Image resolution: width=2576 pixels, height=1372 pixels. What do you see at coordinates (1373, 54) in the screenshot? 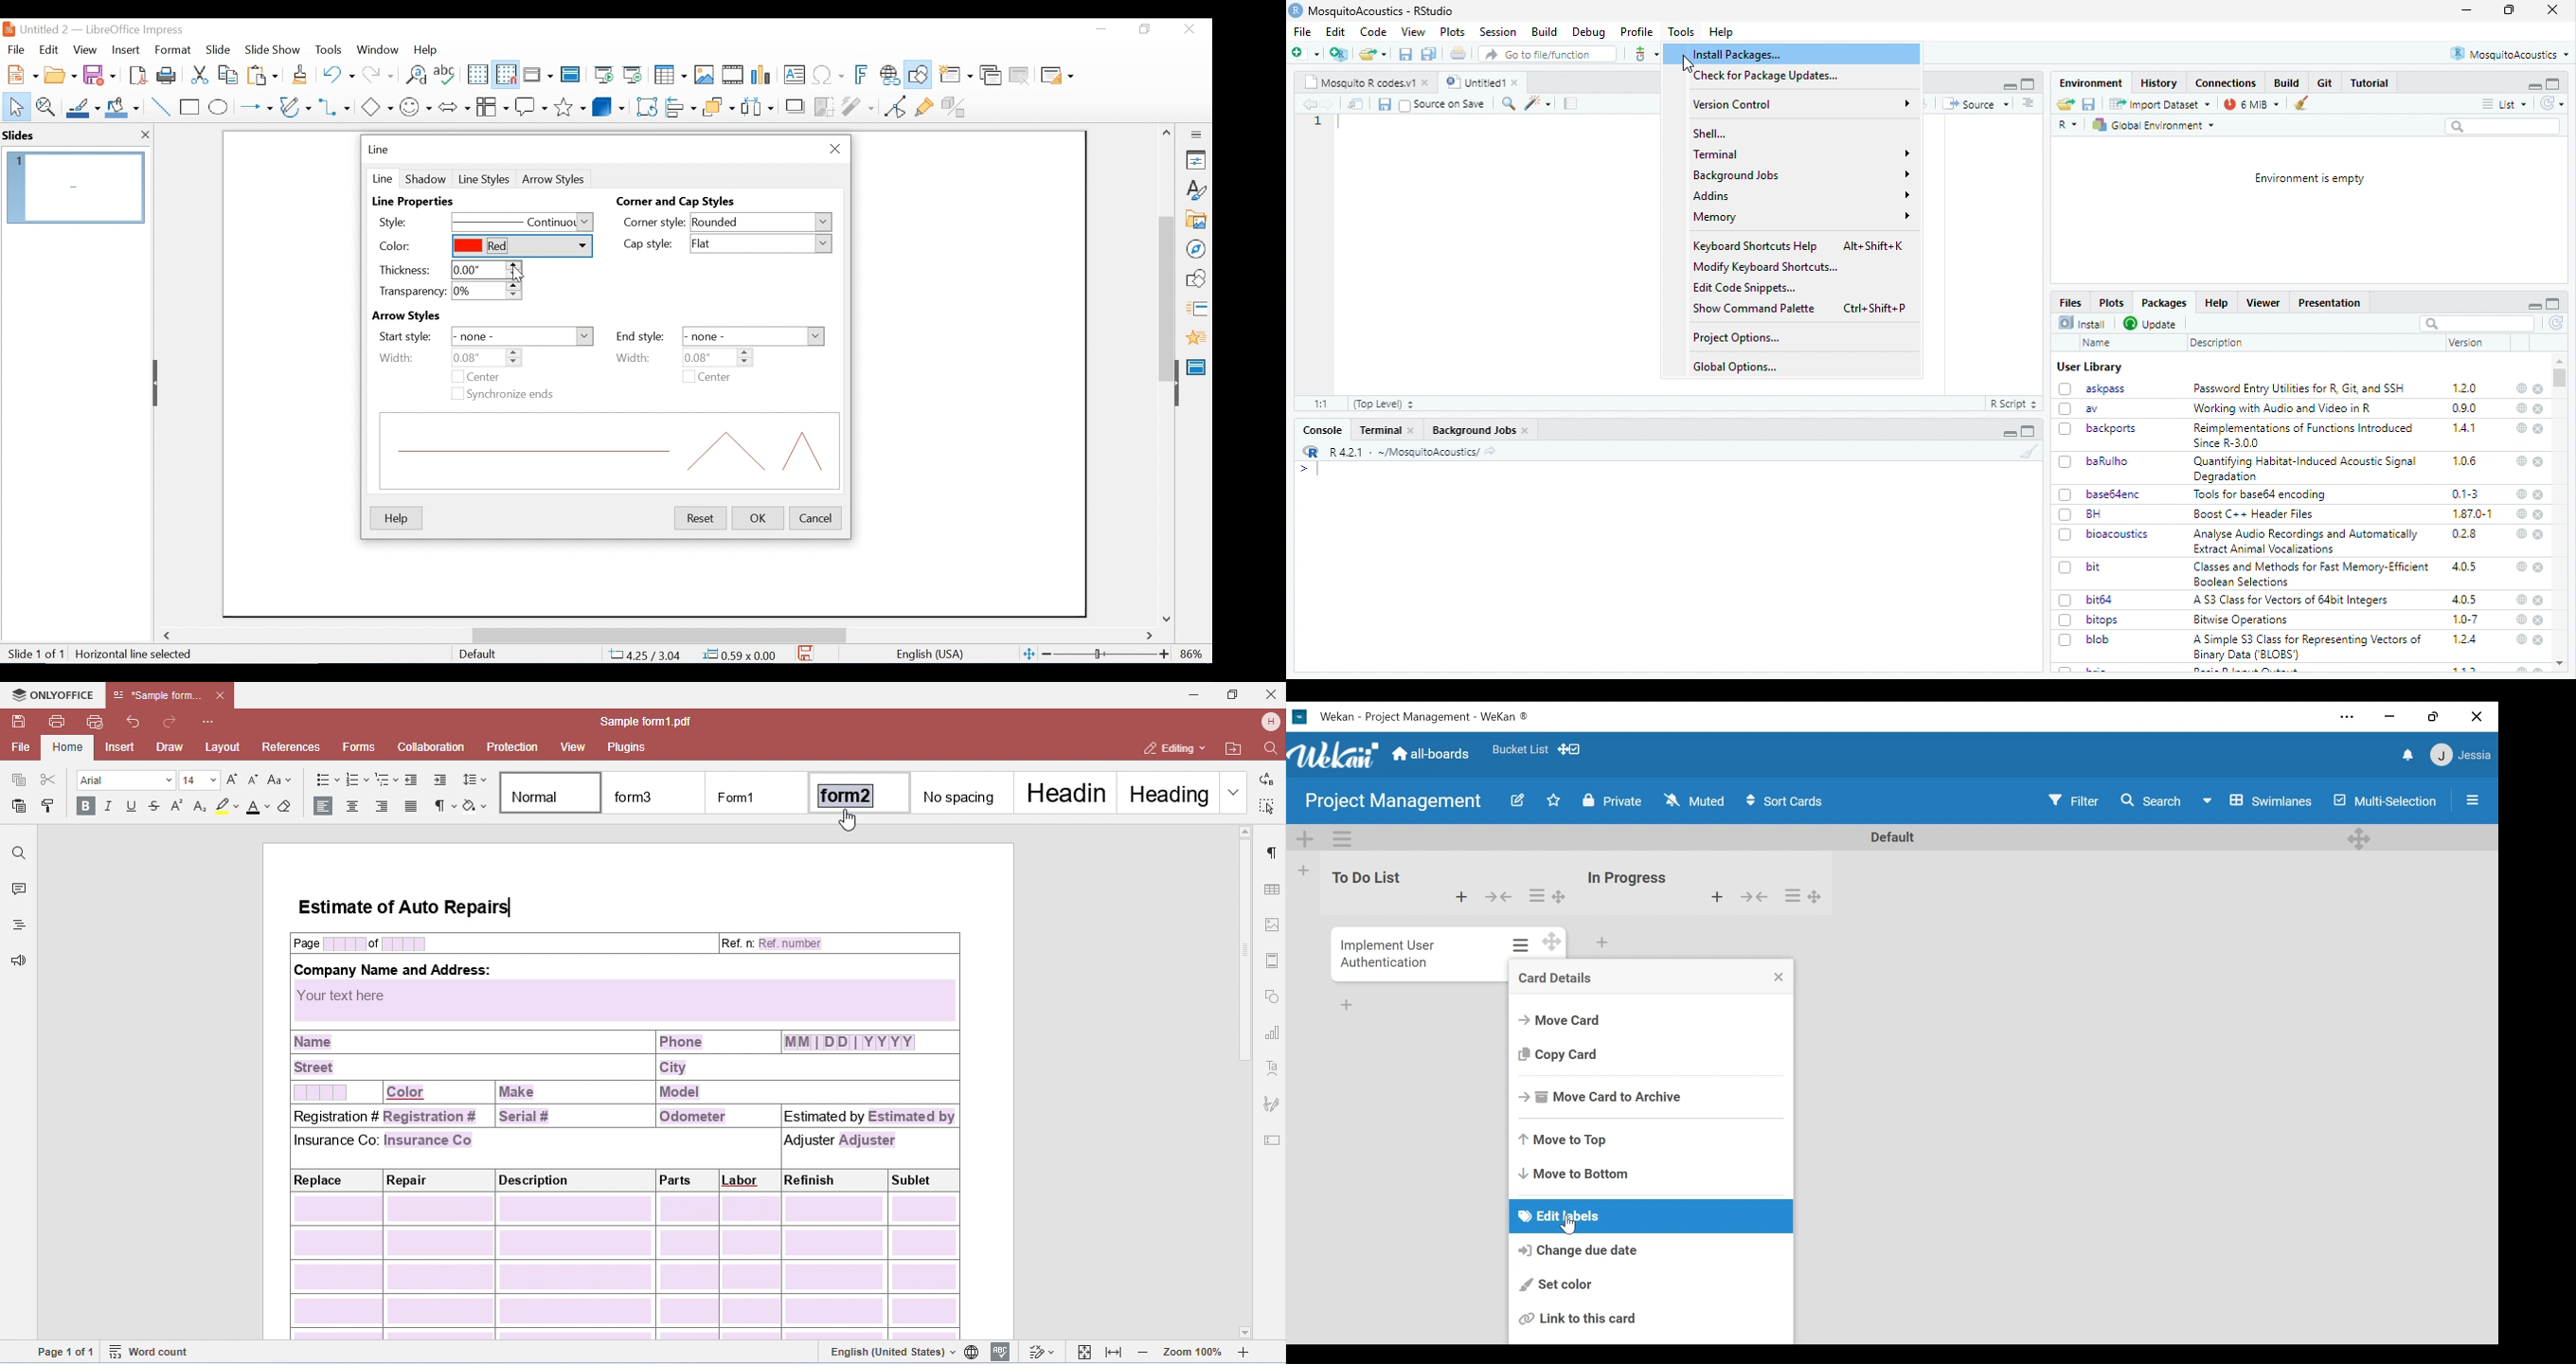
I see `open folder` at bounding box center [1373, 54].